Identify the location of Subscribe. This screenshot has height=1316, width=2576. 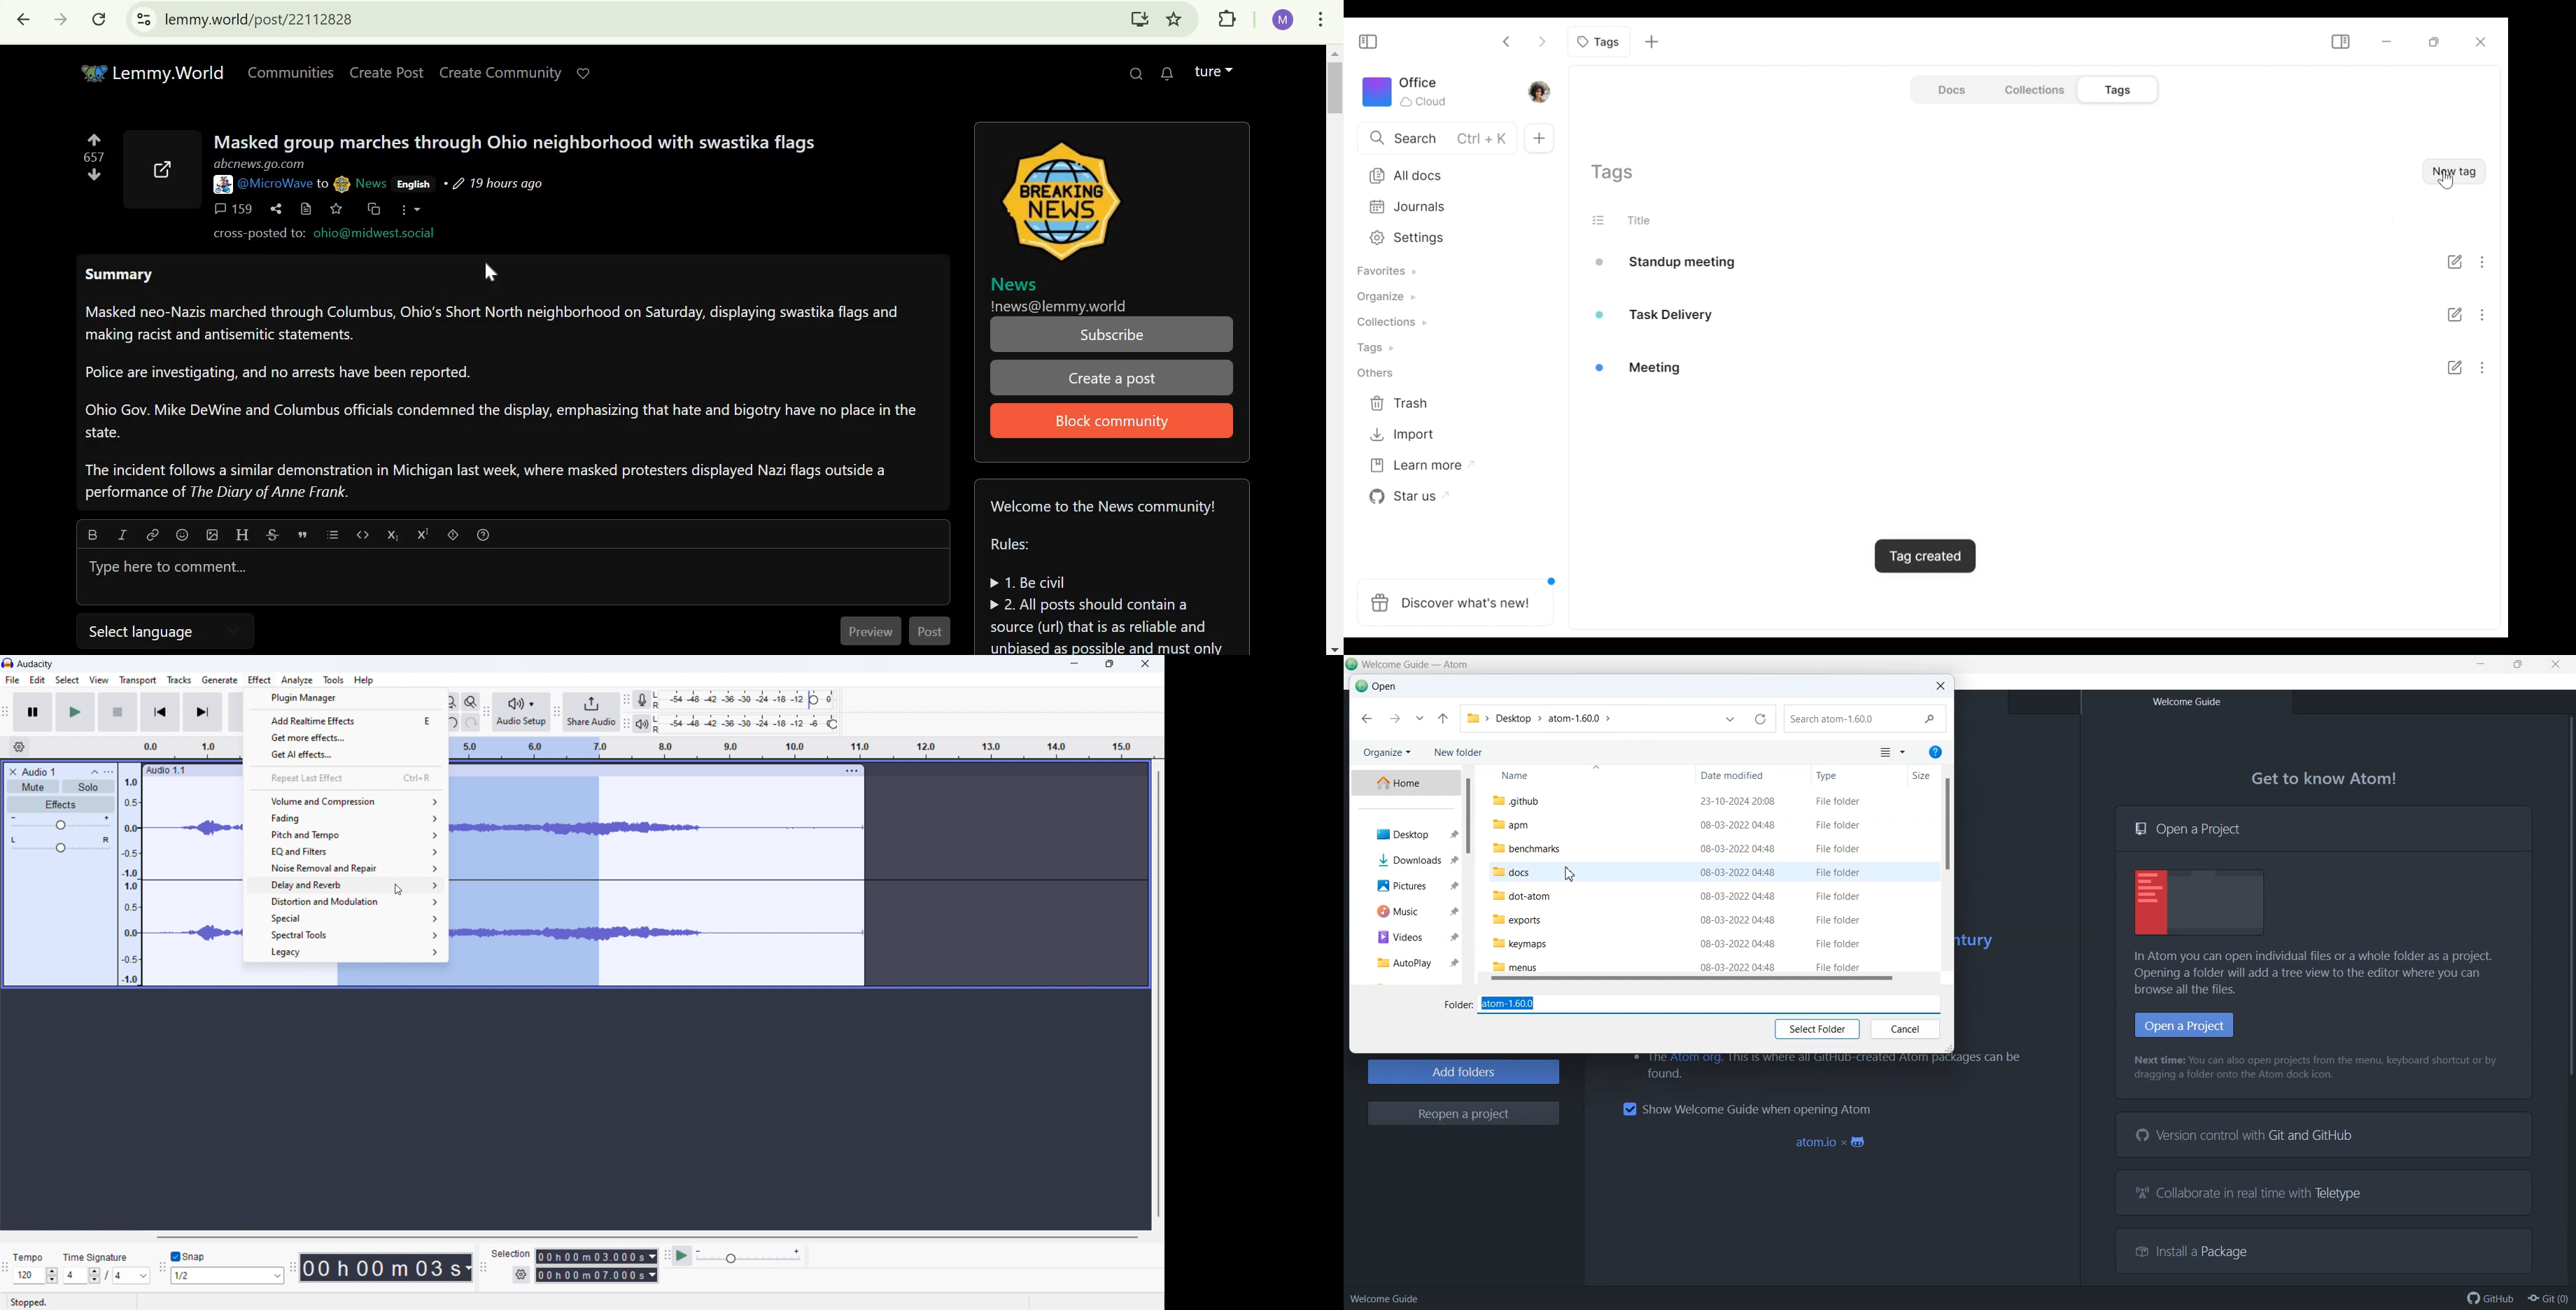
(1109, 334).